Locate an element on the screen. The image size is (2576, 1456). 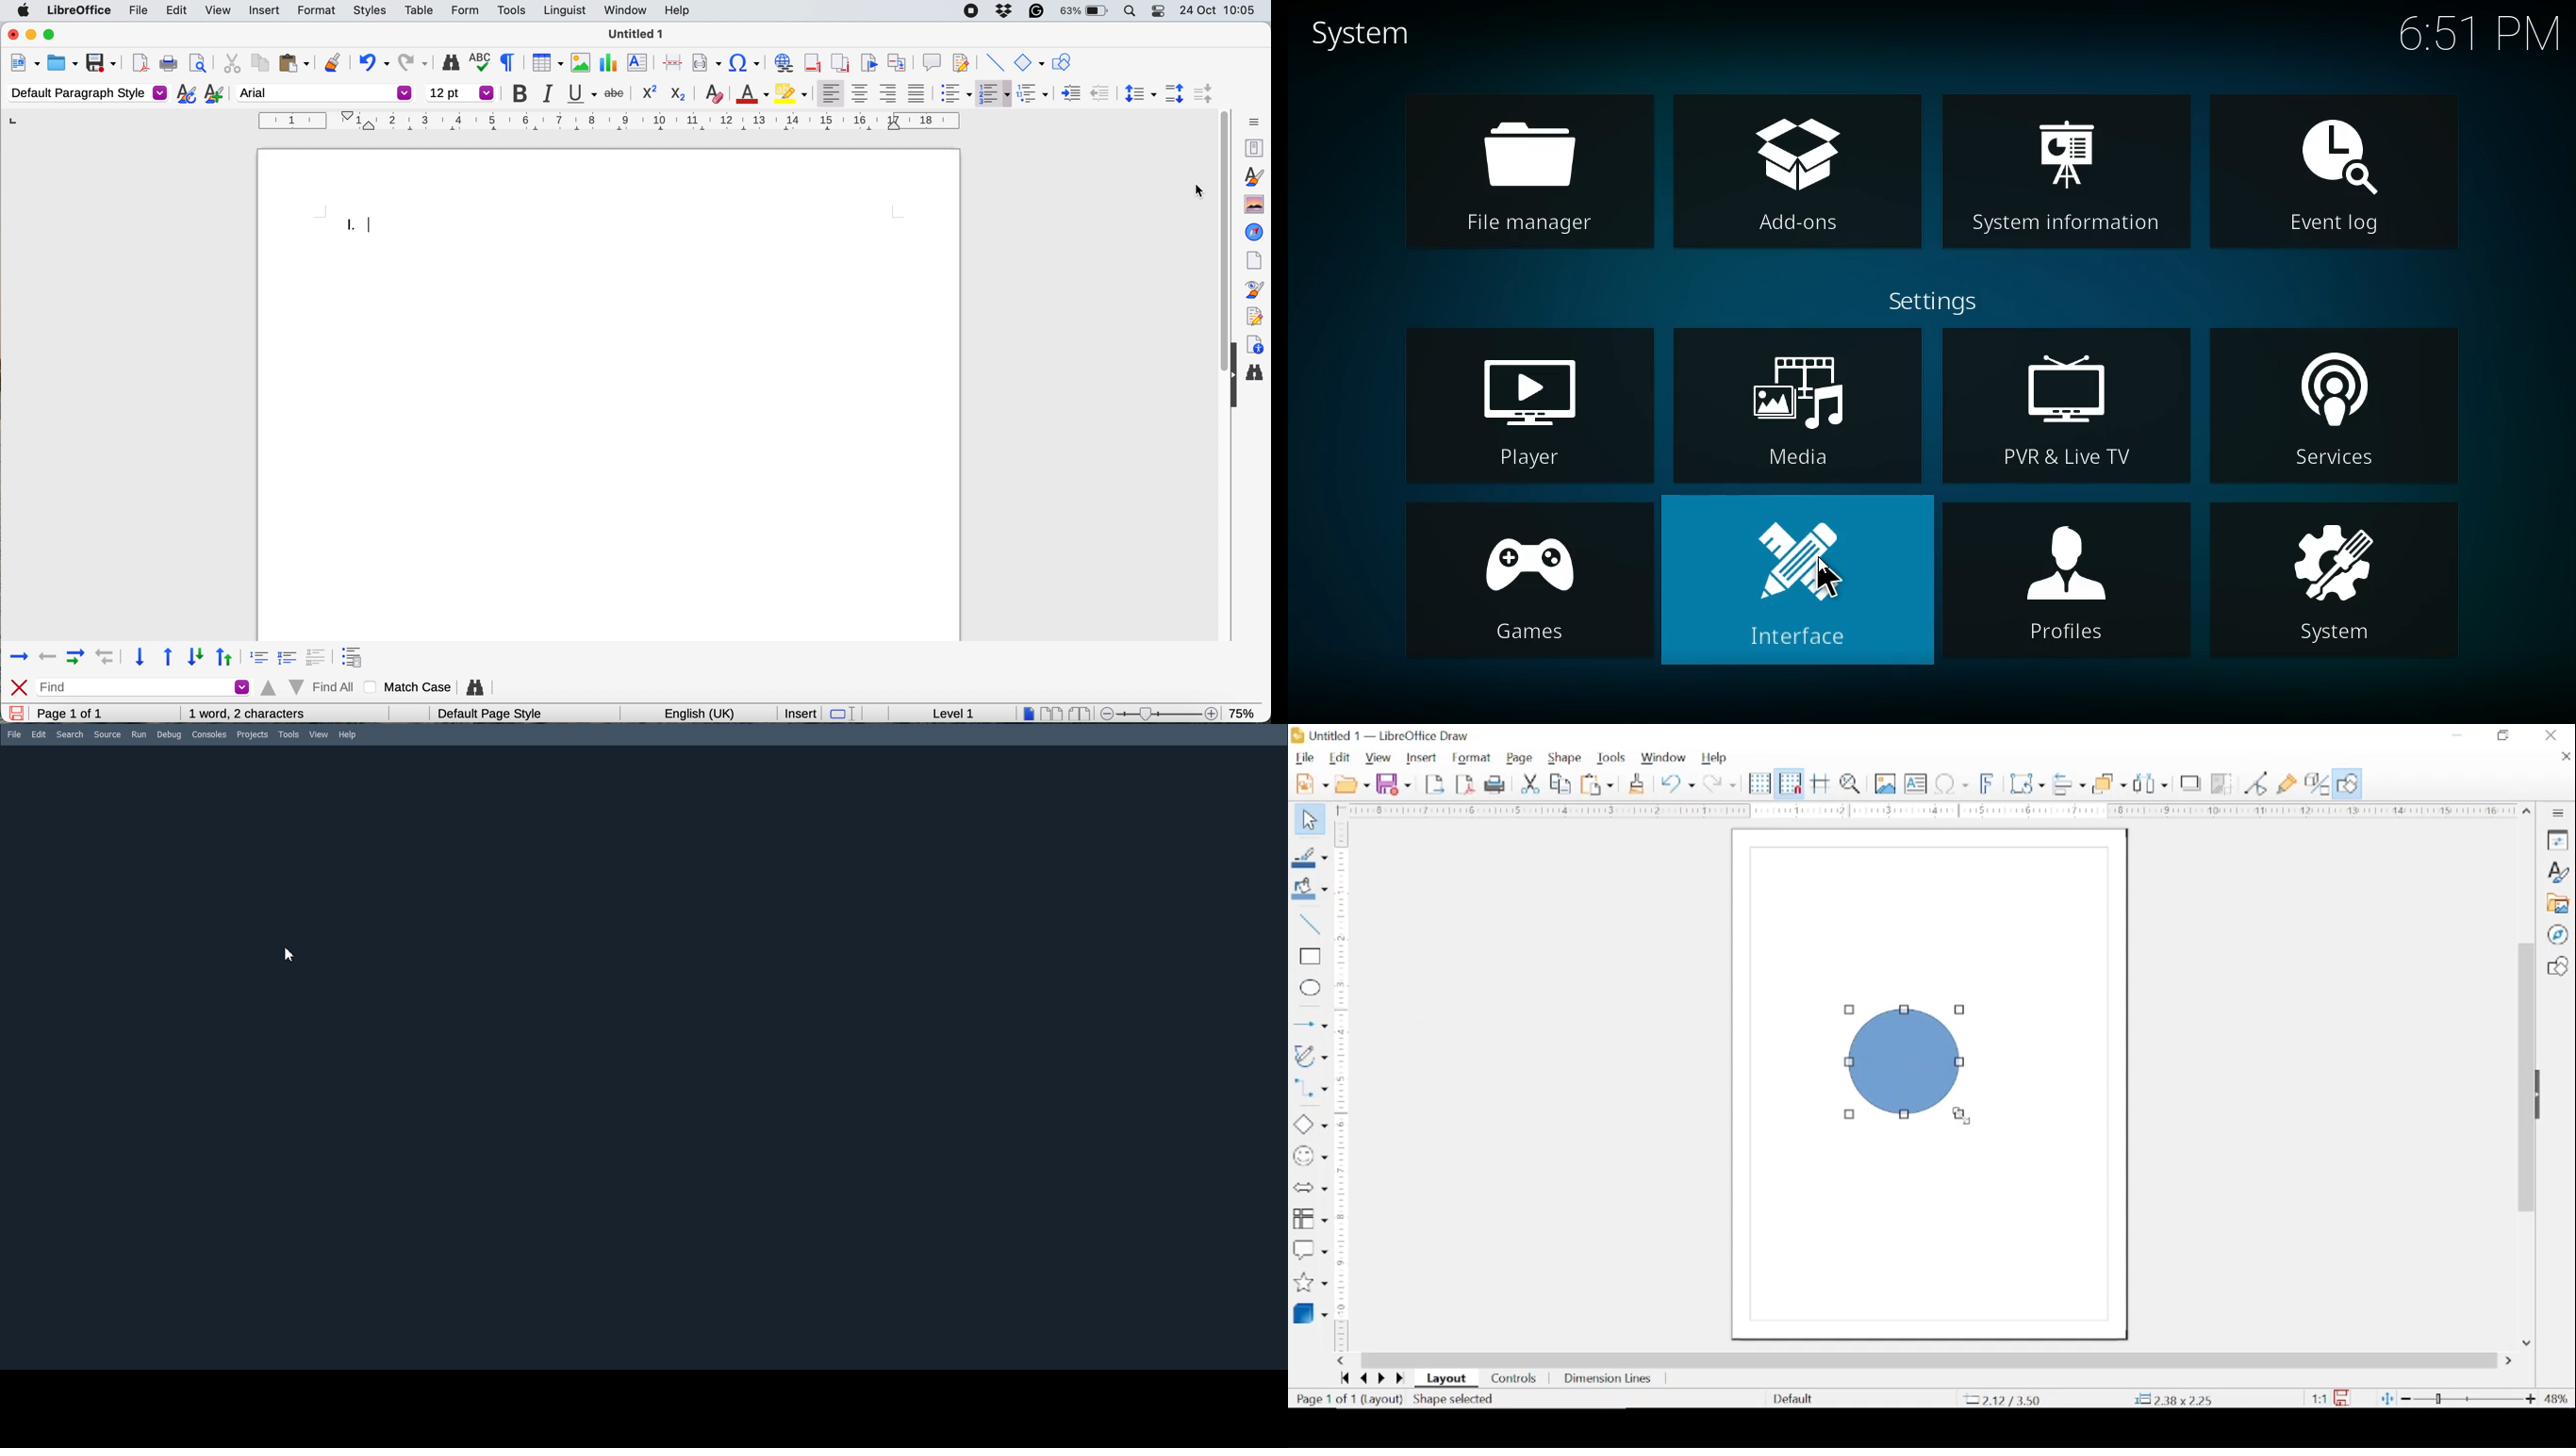
close is located at coordinates (2553, 735).